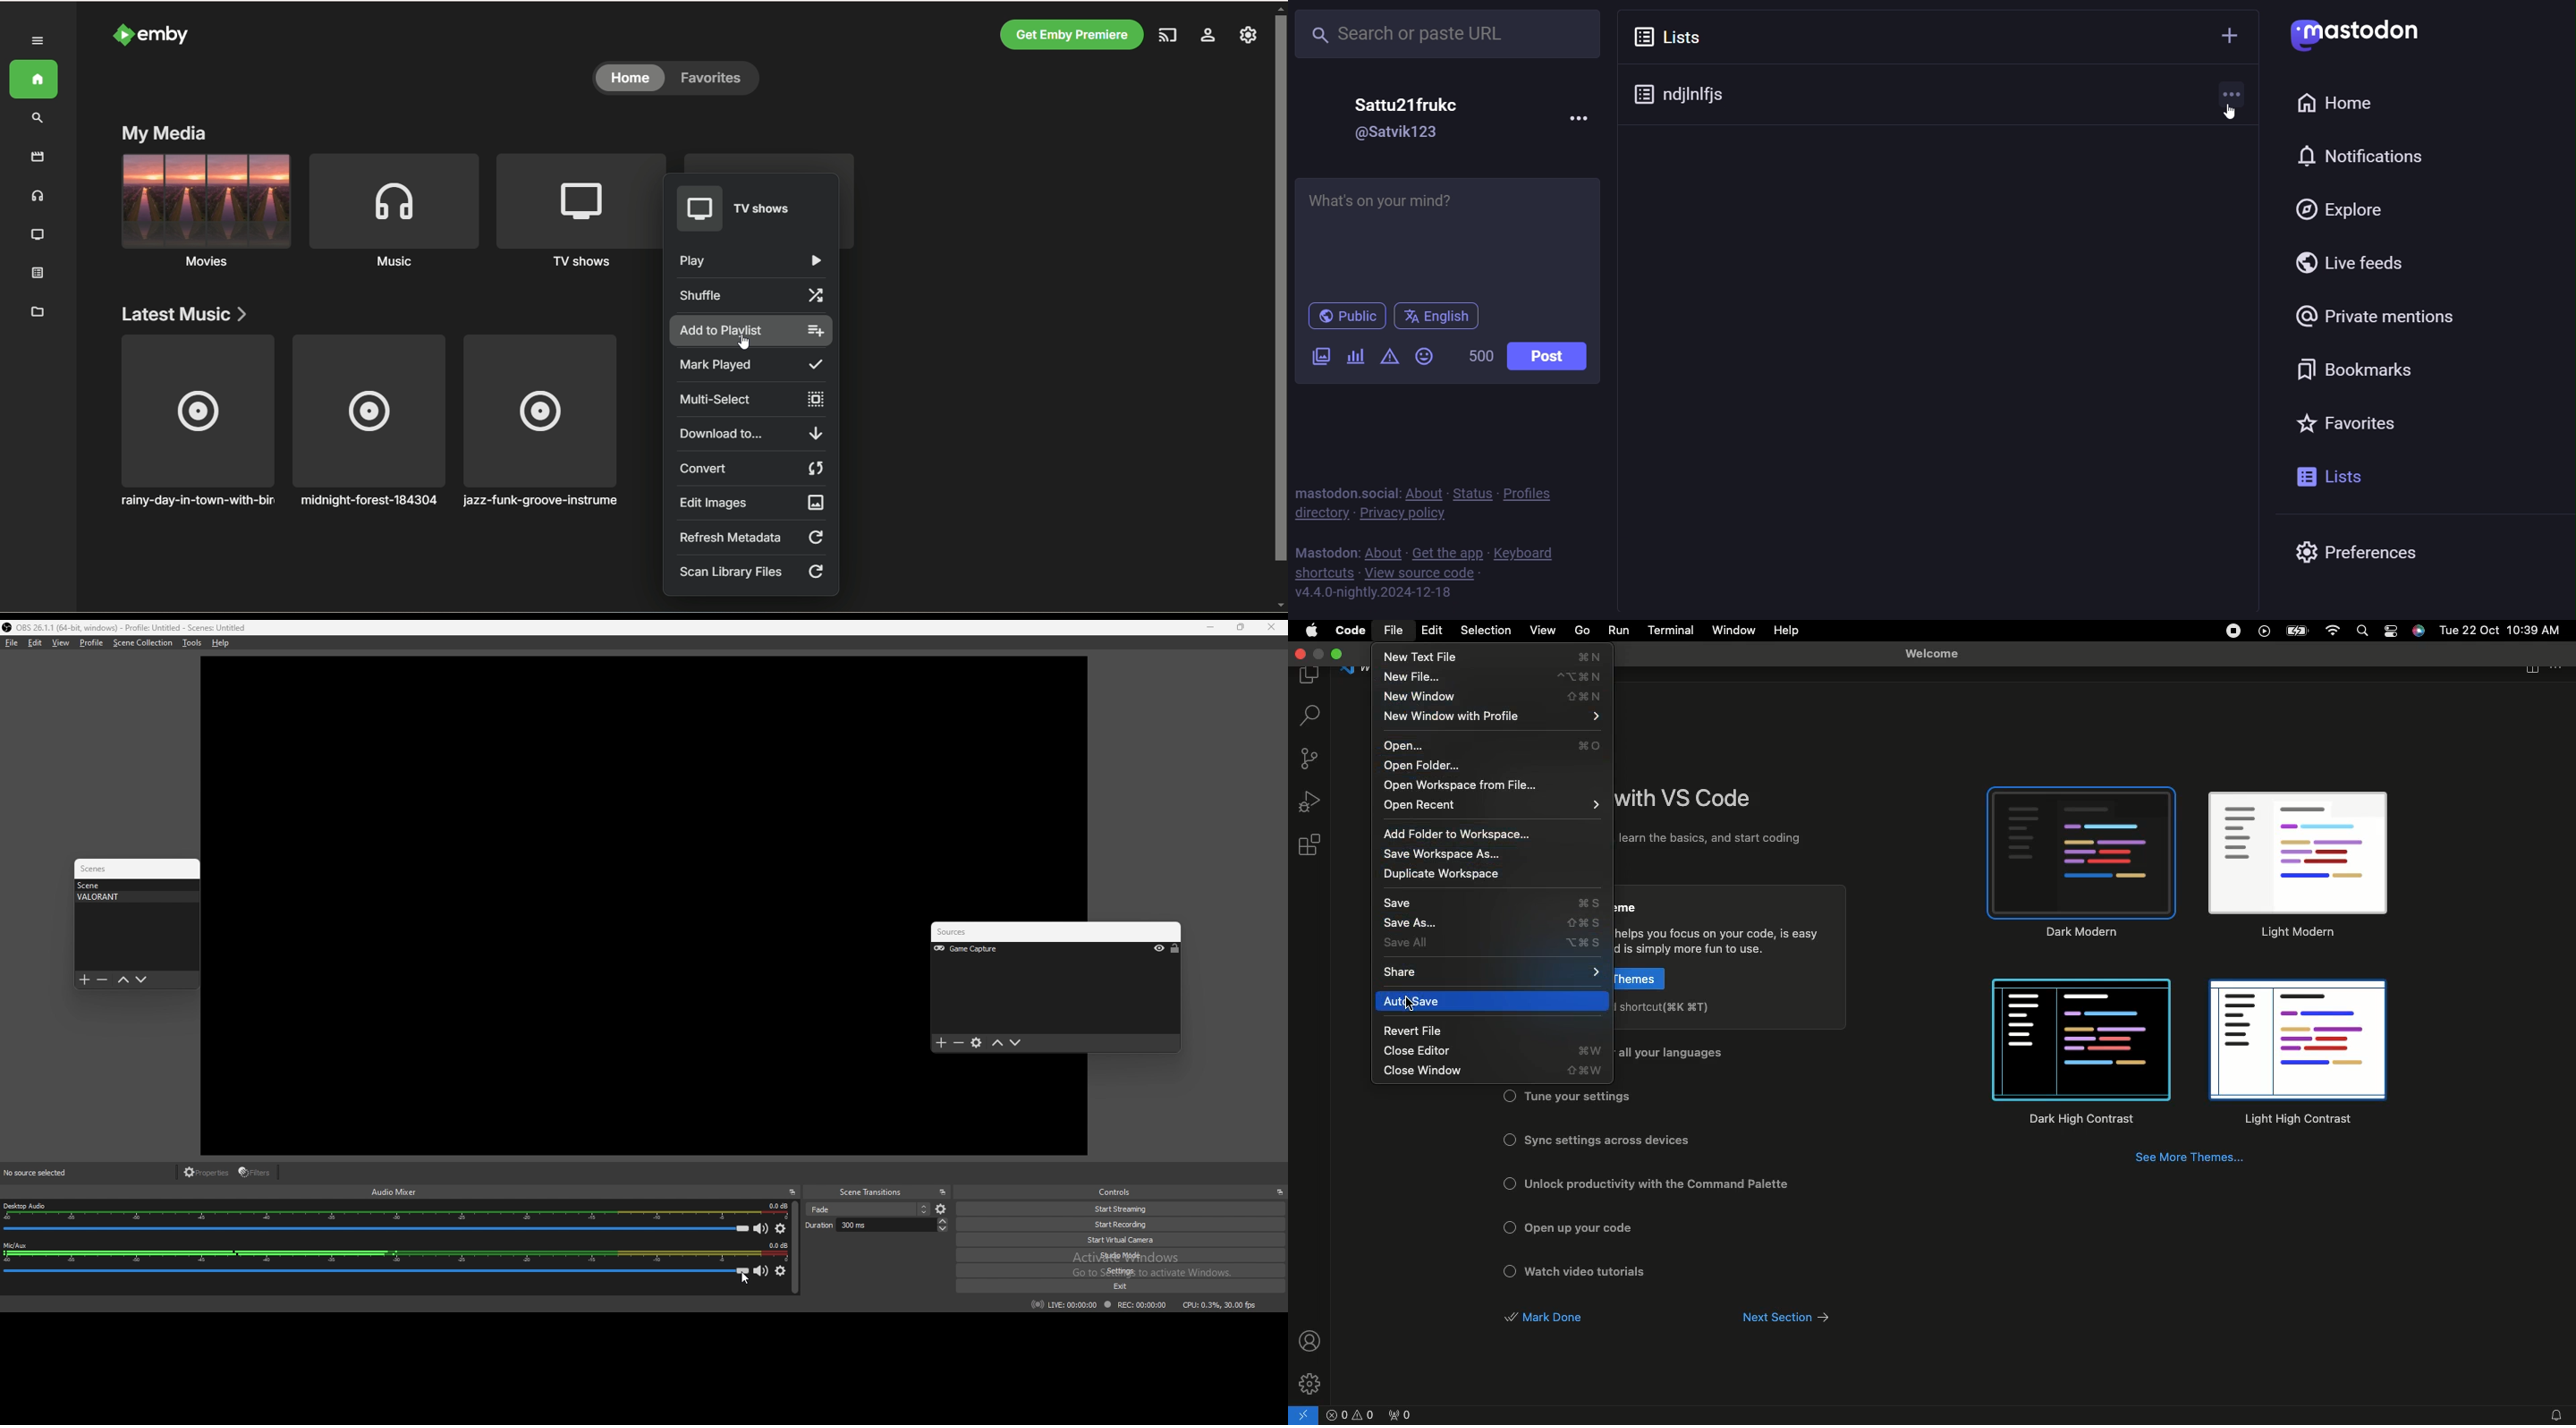 The width and height of the screenshot is (2576, 1428). I want to click on mastodon, so click(1323, 551).